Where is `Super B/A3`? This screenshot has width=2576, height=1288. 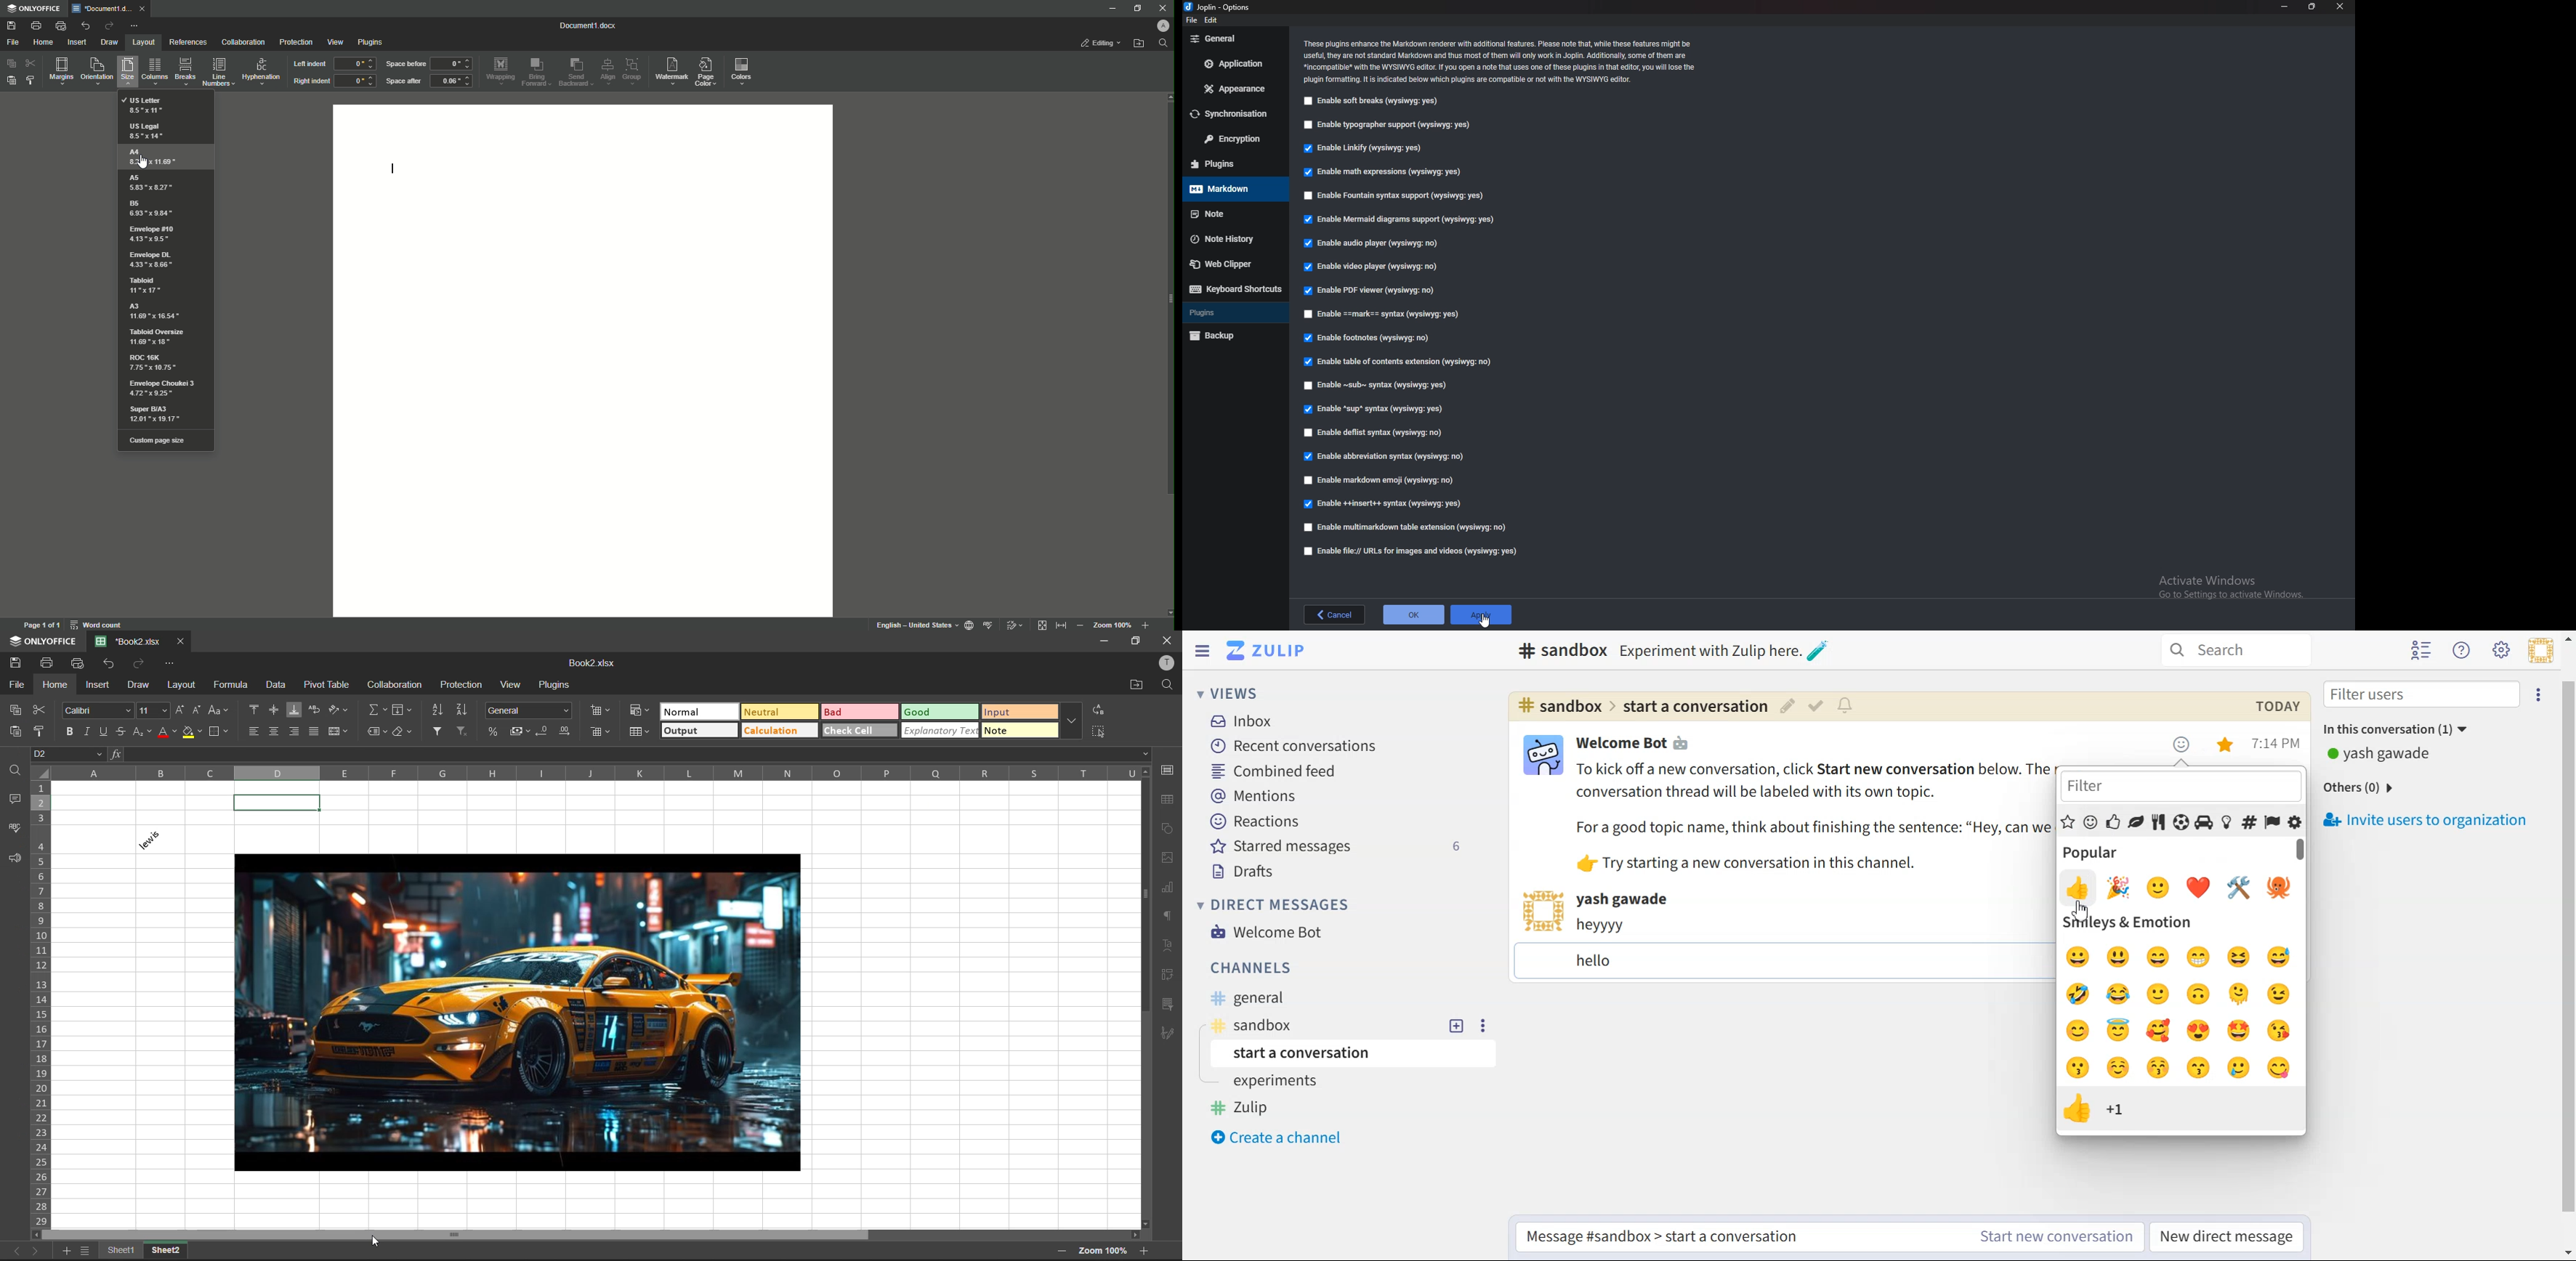 Super B/A3 is located at coordinates (162, 416).